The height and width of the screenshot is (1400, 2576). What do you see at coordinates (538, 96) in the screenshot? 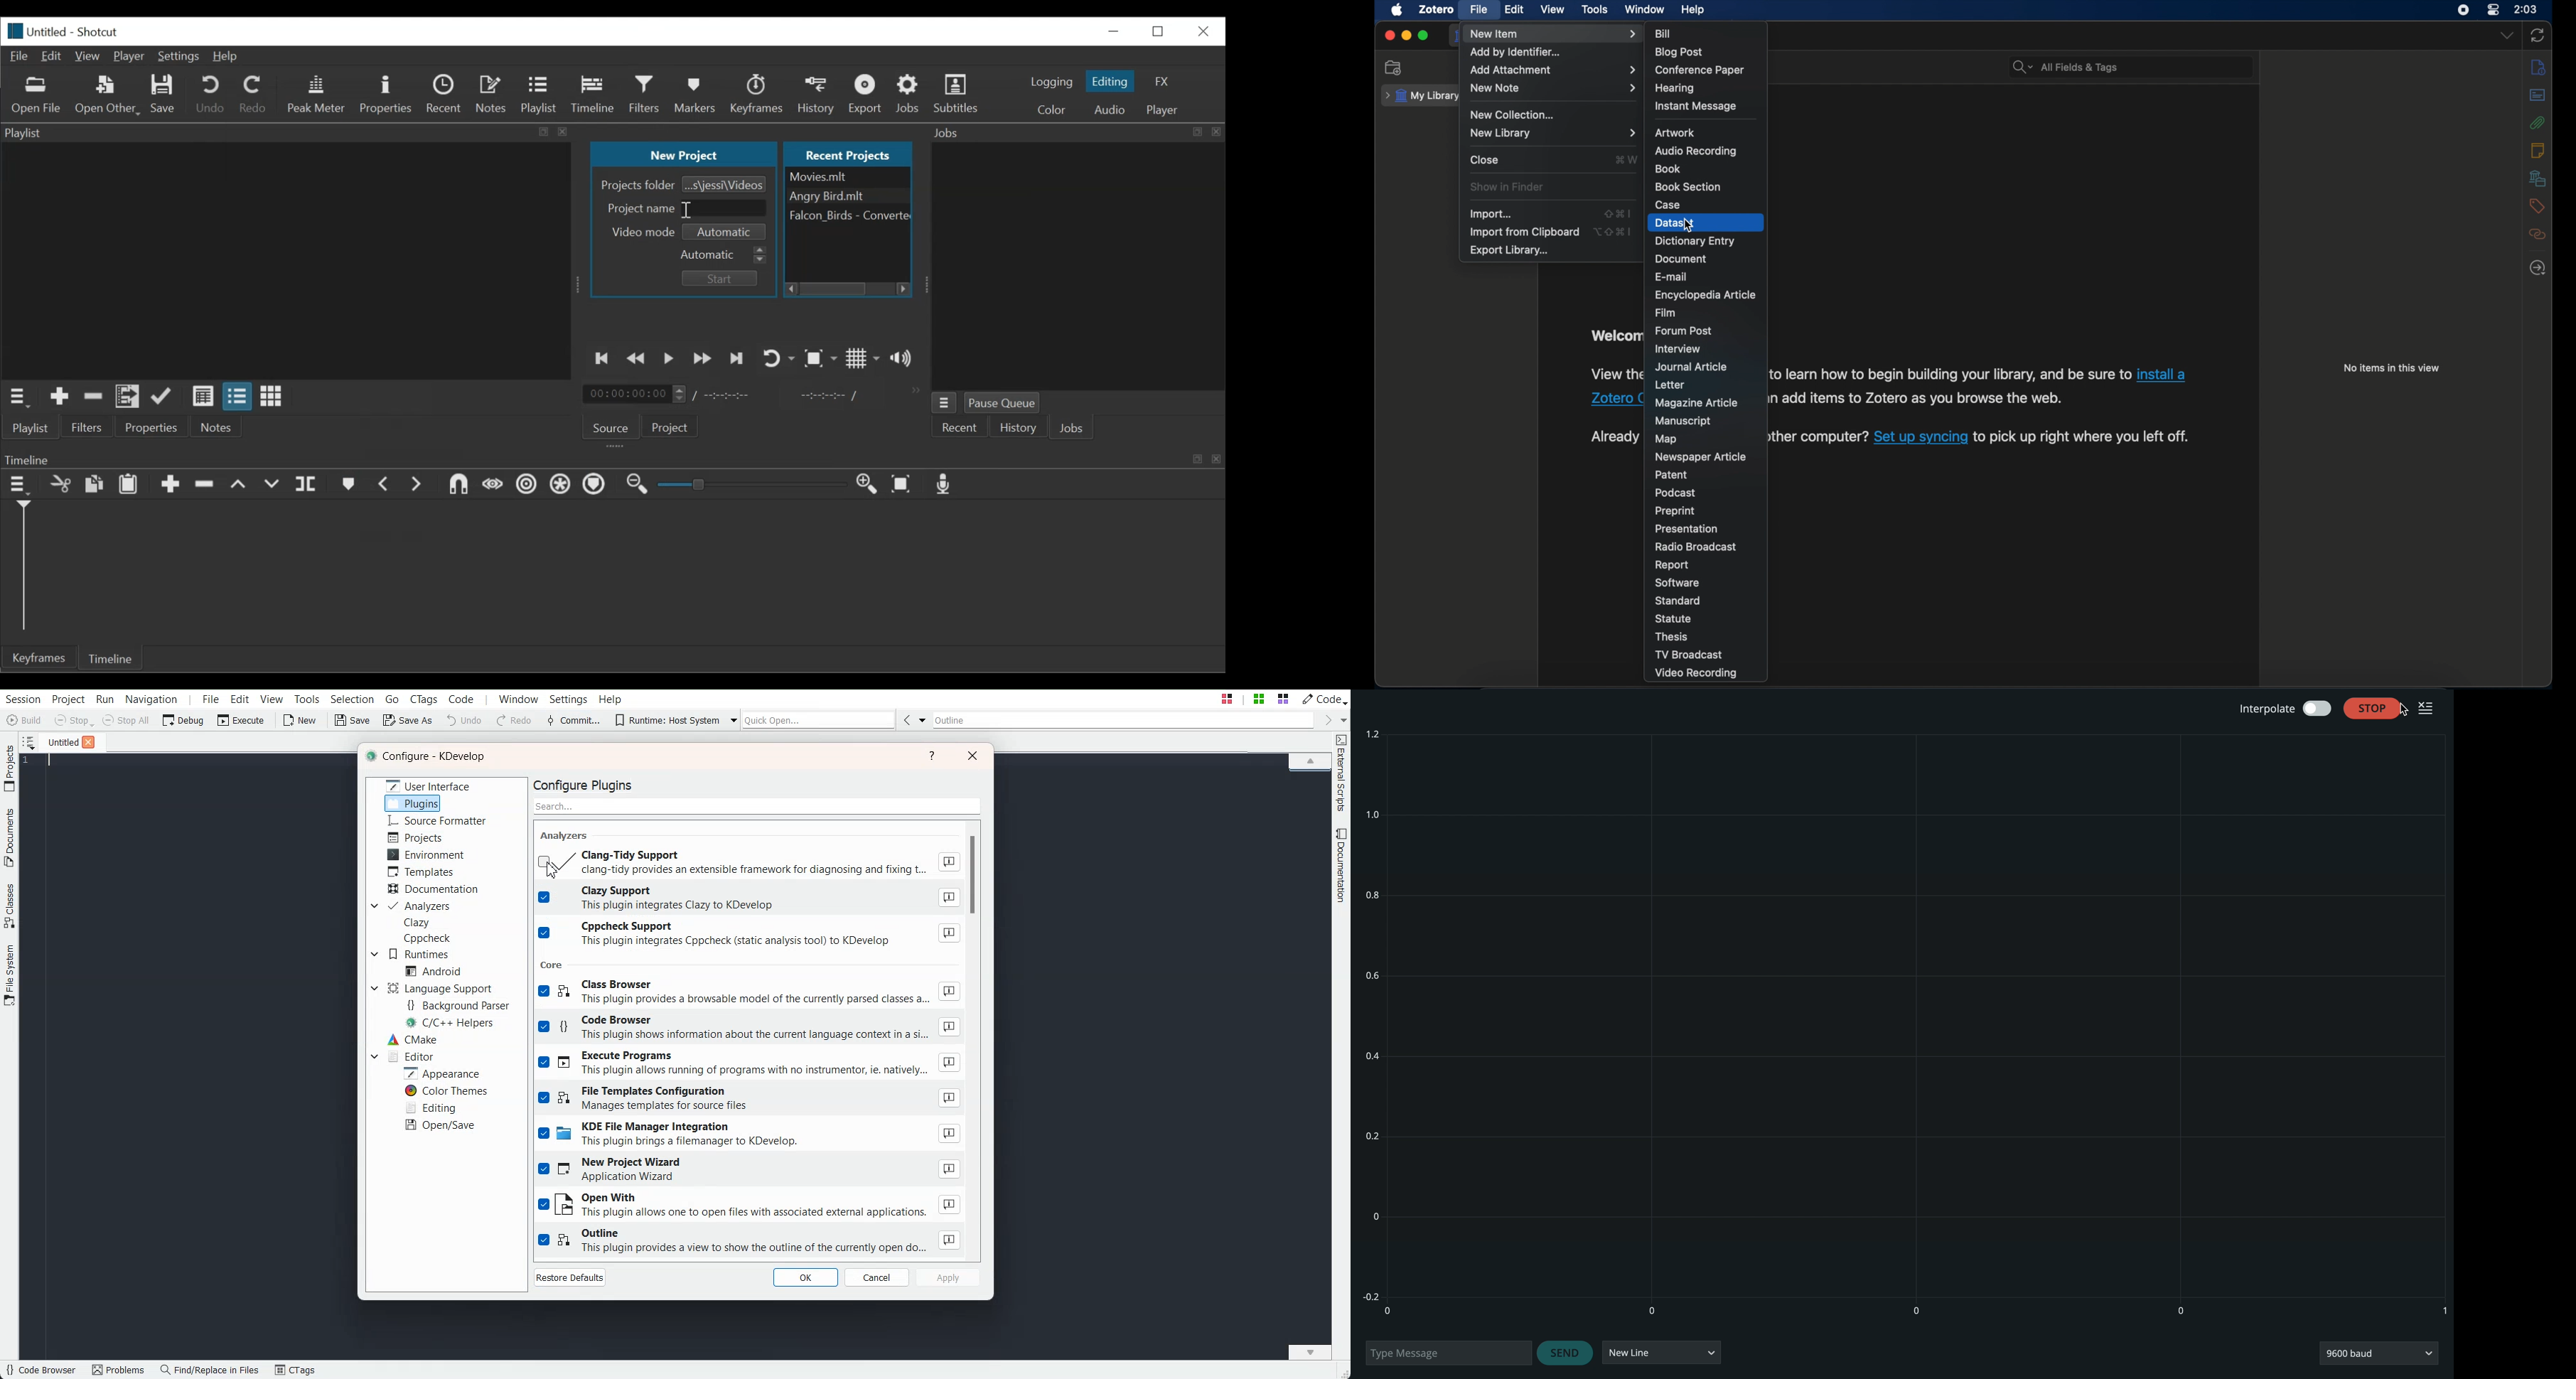
I see `Playlist` at bounding box center [538, 96].